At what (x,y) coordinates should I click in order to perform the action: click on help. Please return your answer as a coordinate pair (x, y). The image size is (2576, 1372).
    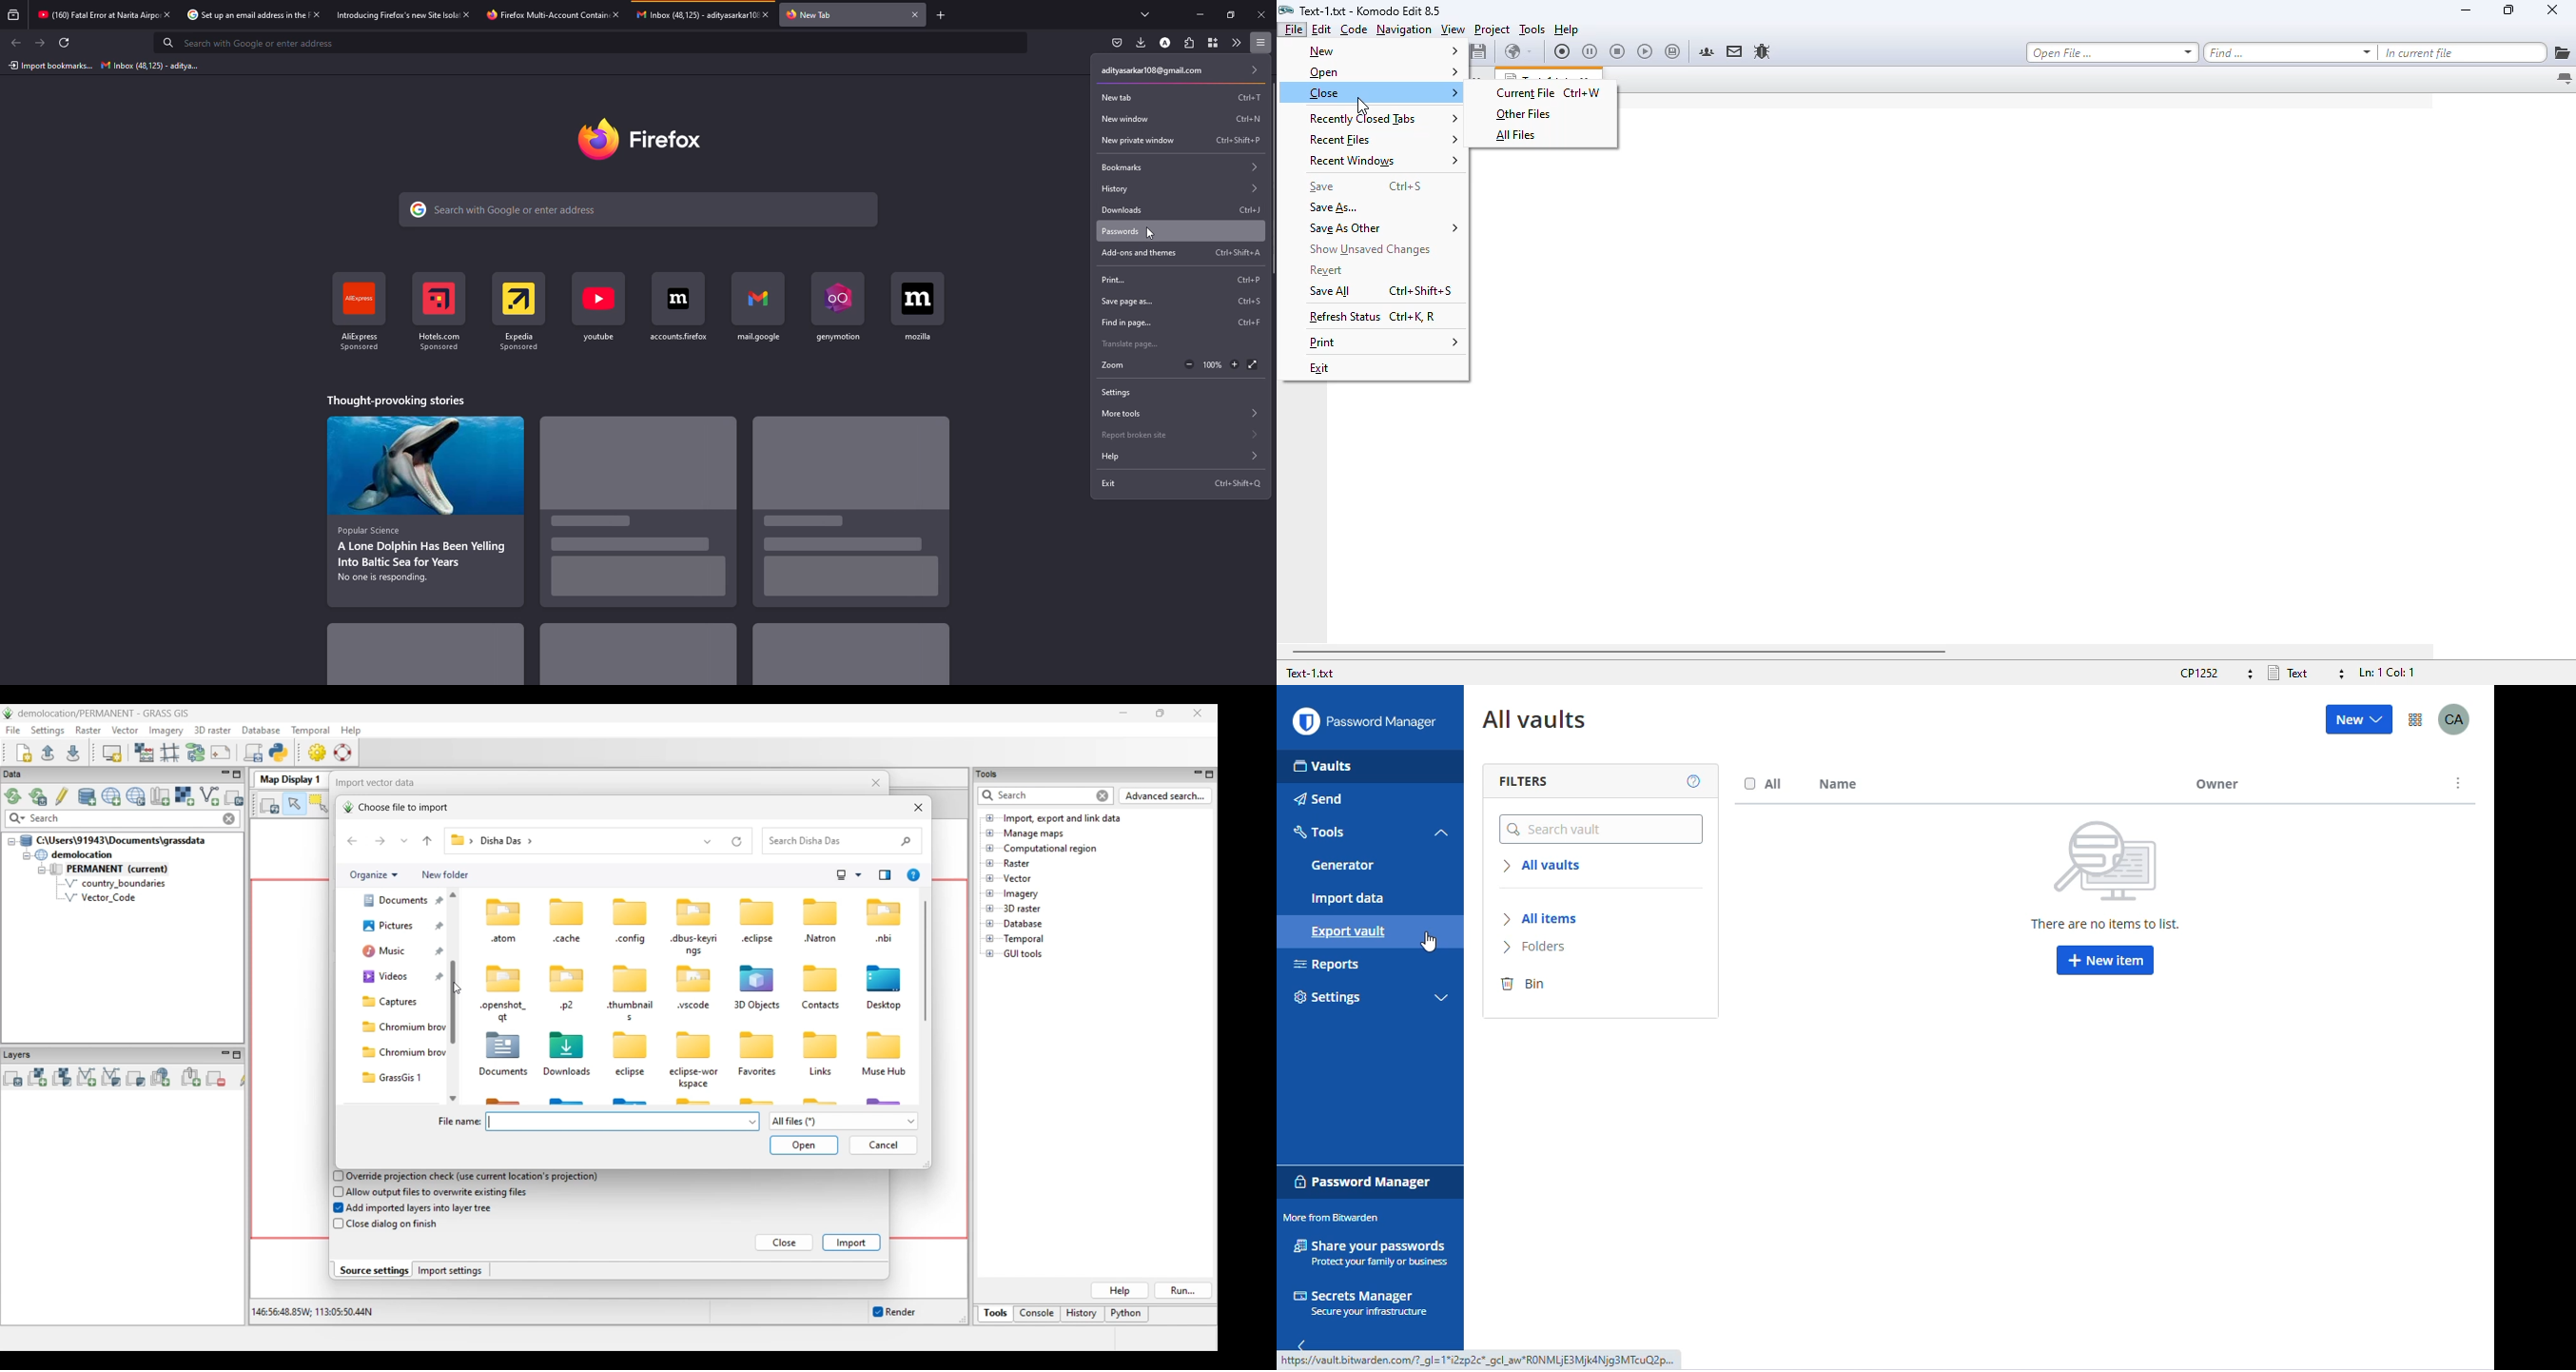
    Looking at the image, I should click on (1567, 29).